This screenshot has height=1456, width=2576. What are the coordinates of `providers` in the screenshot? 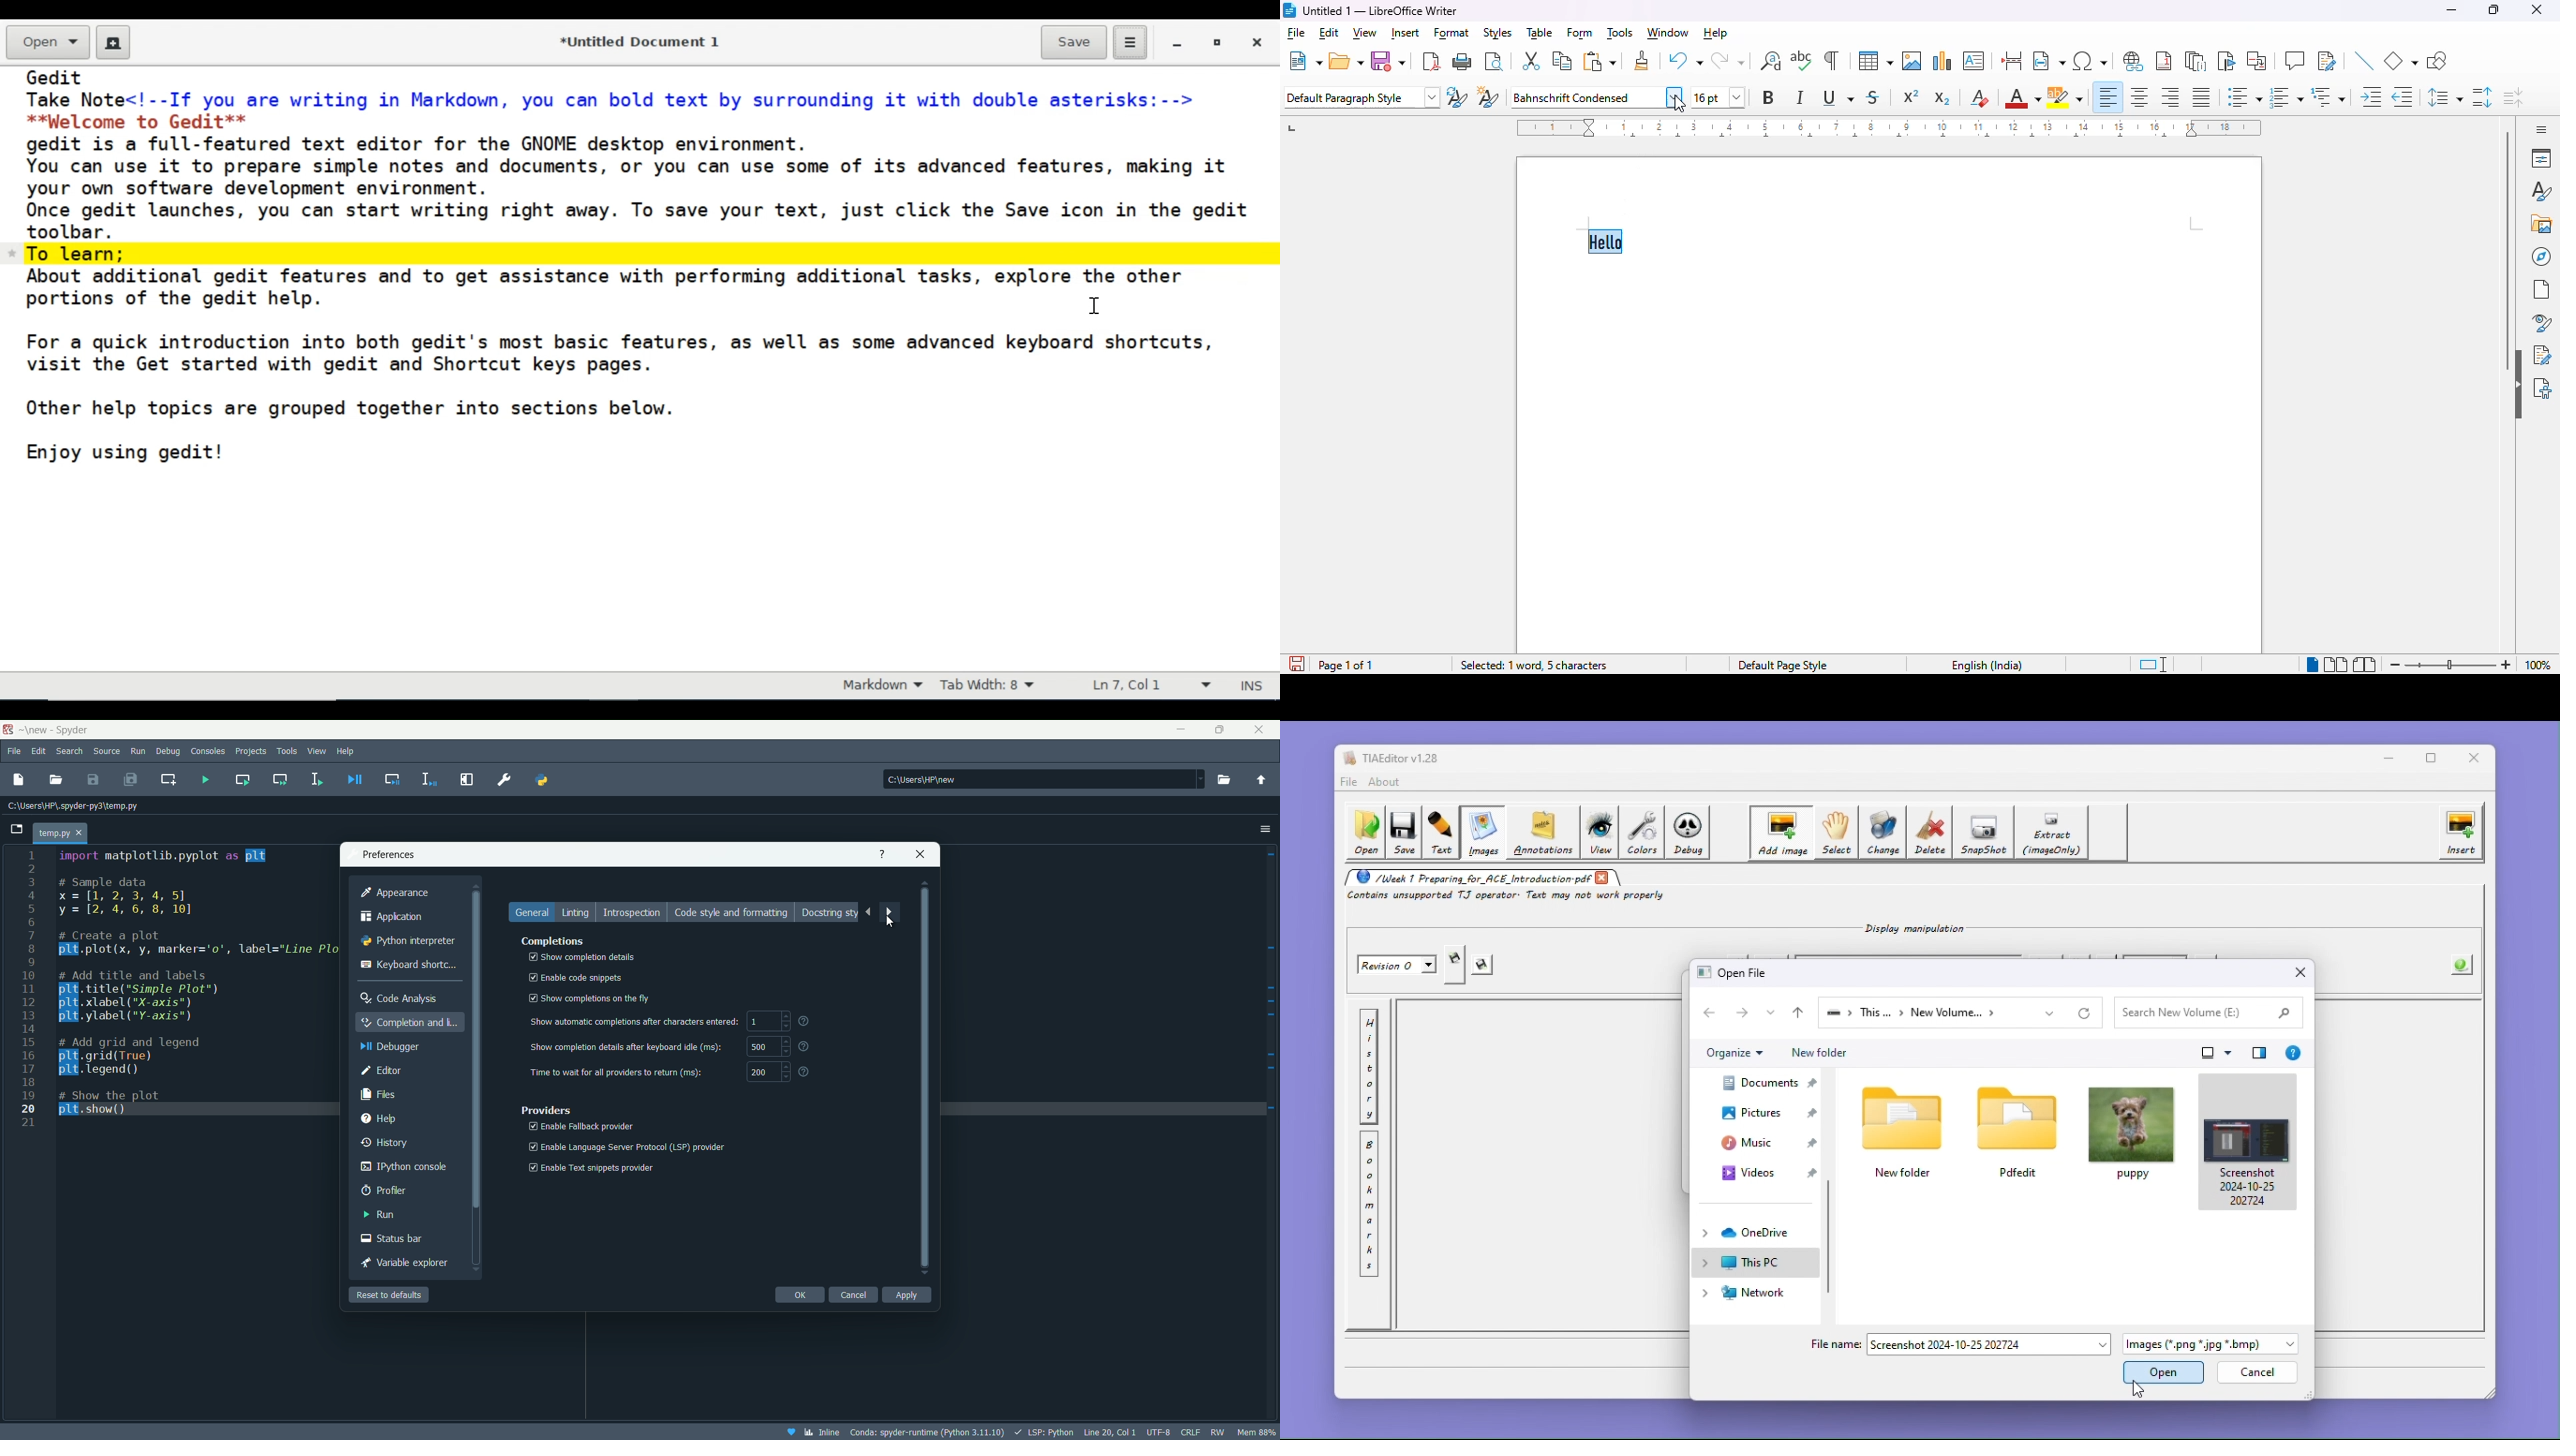 It's located at (546, 1110).